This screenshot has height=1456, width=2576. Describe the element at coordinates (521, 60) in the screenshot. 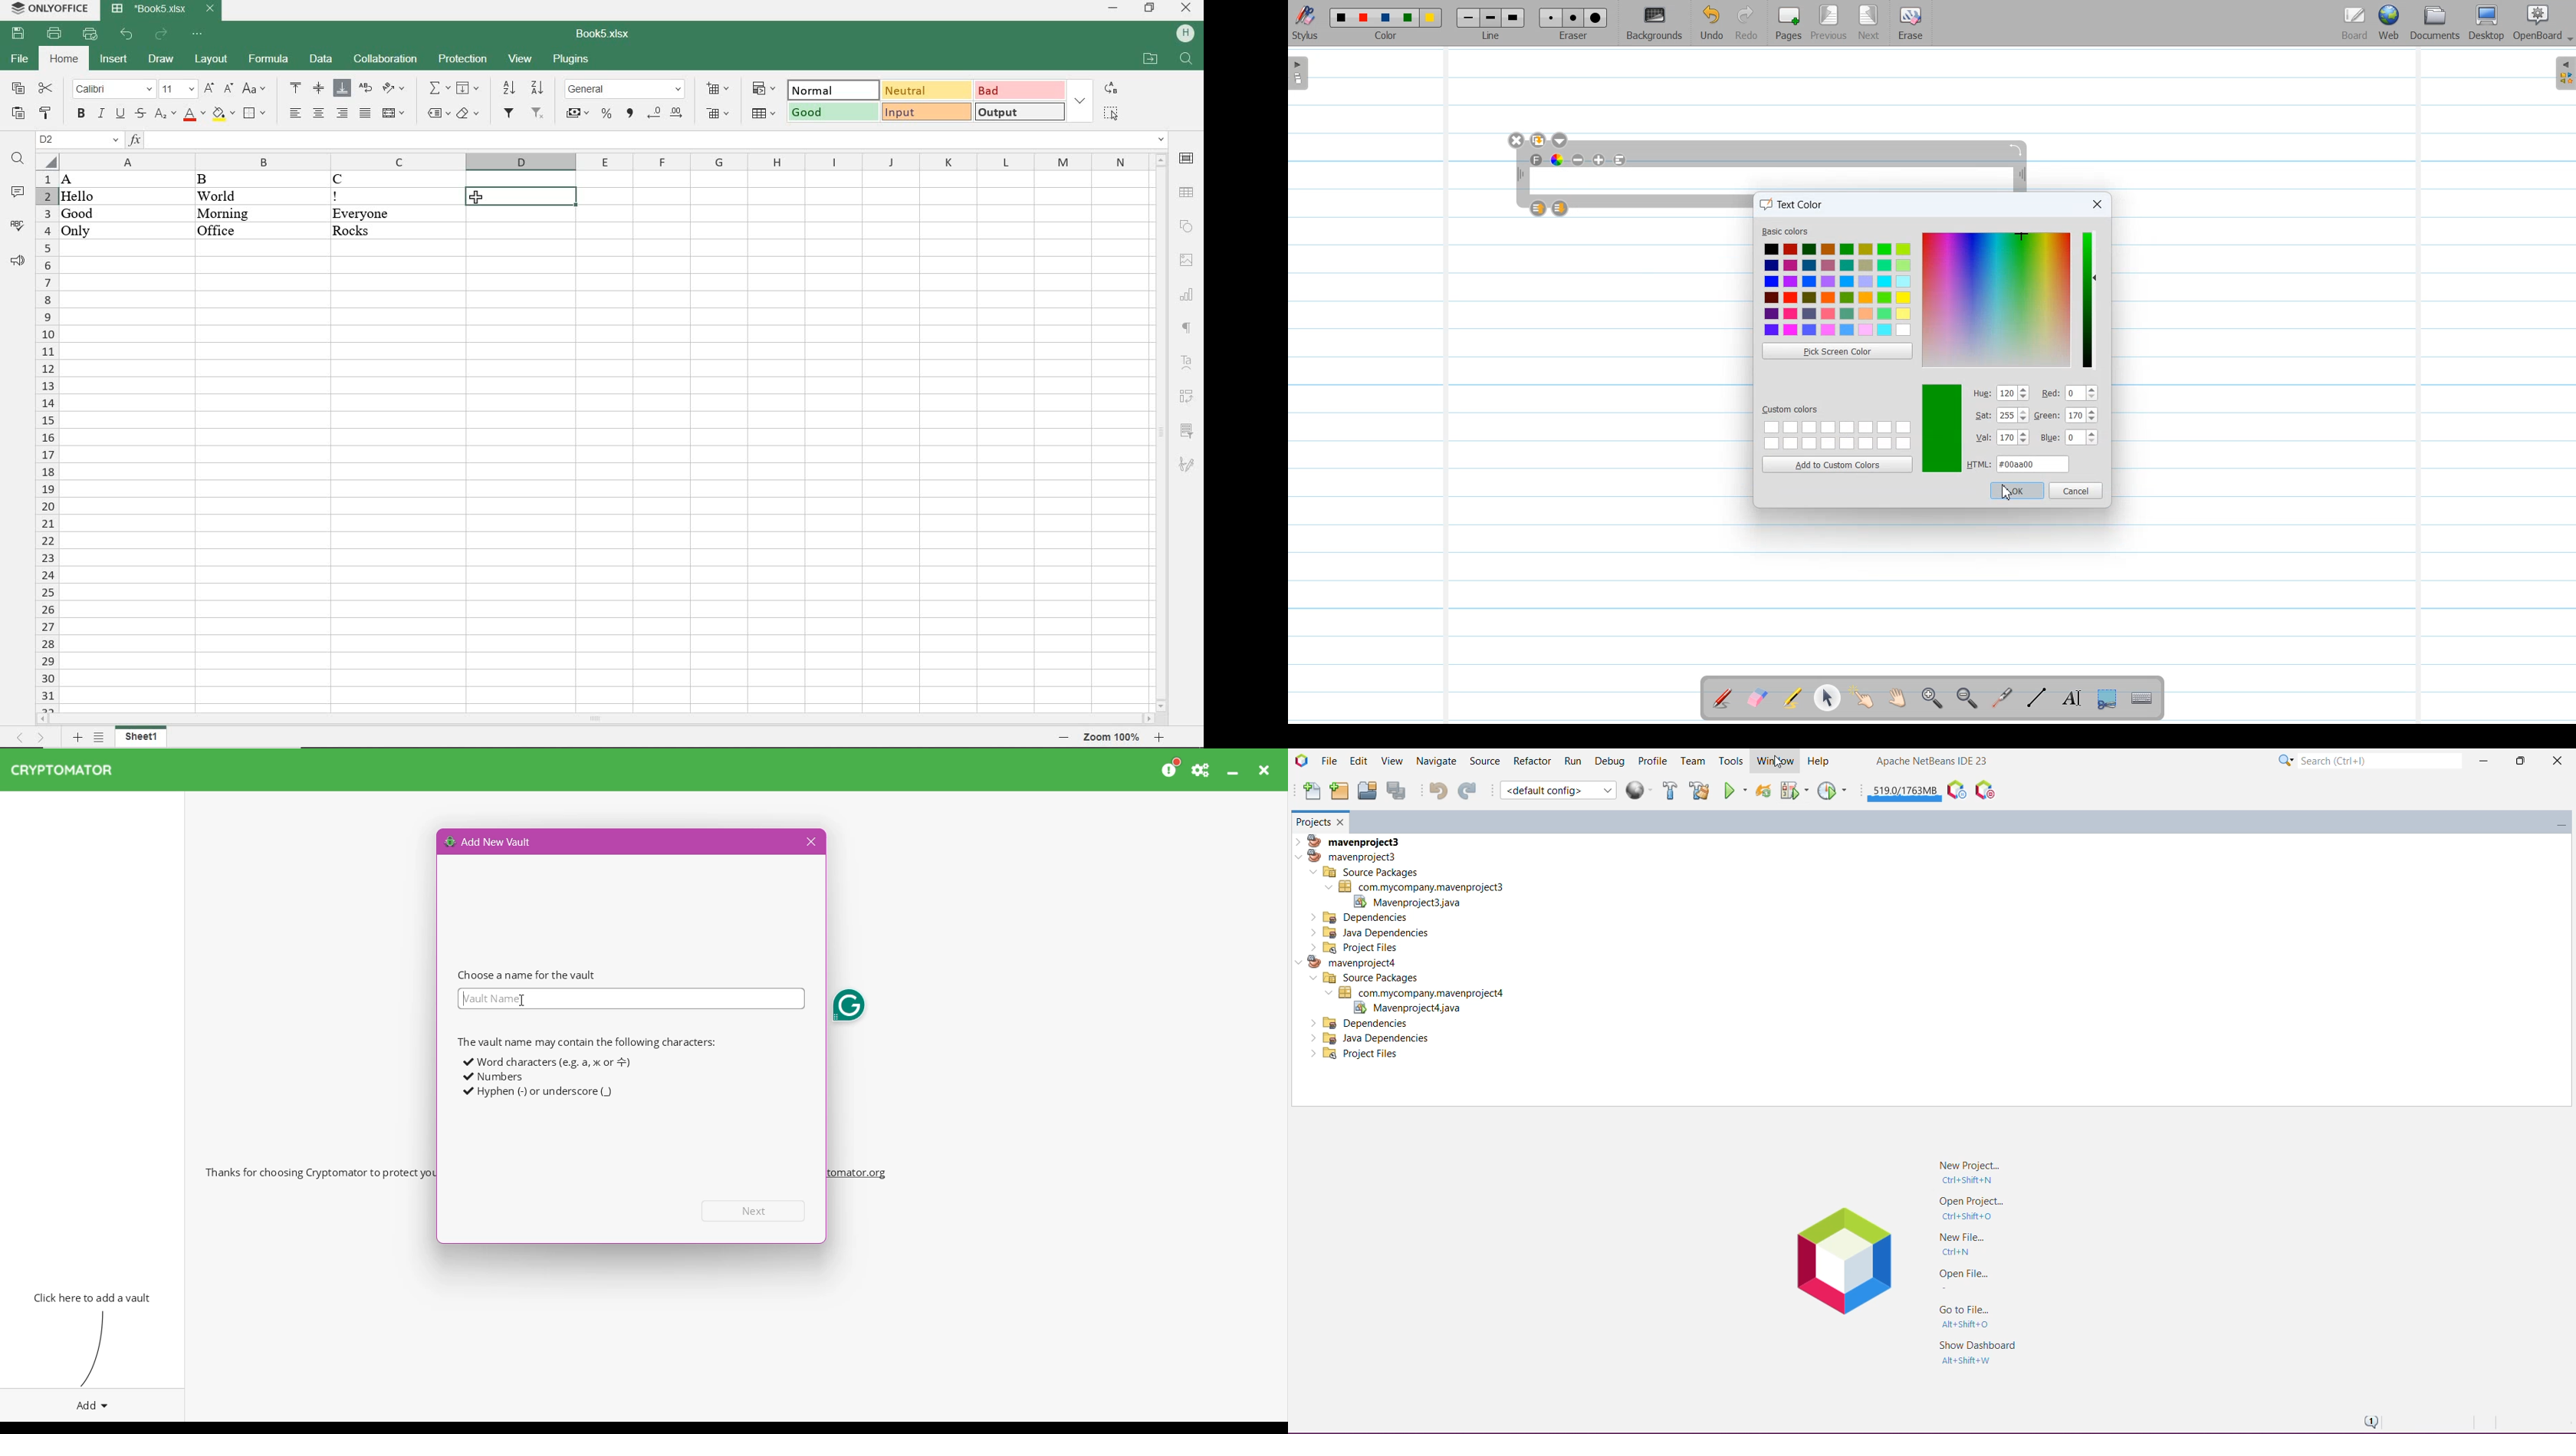

I see `view` at that location.